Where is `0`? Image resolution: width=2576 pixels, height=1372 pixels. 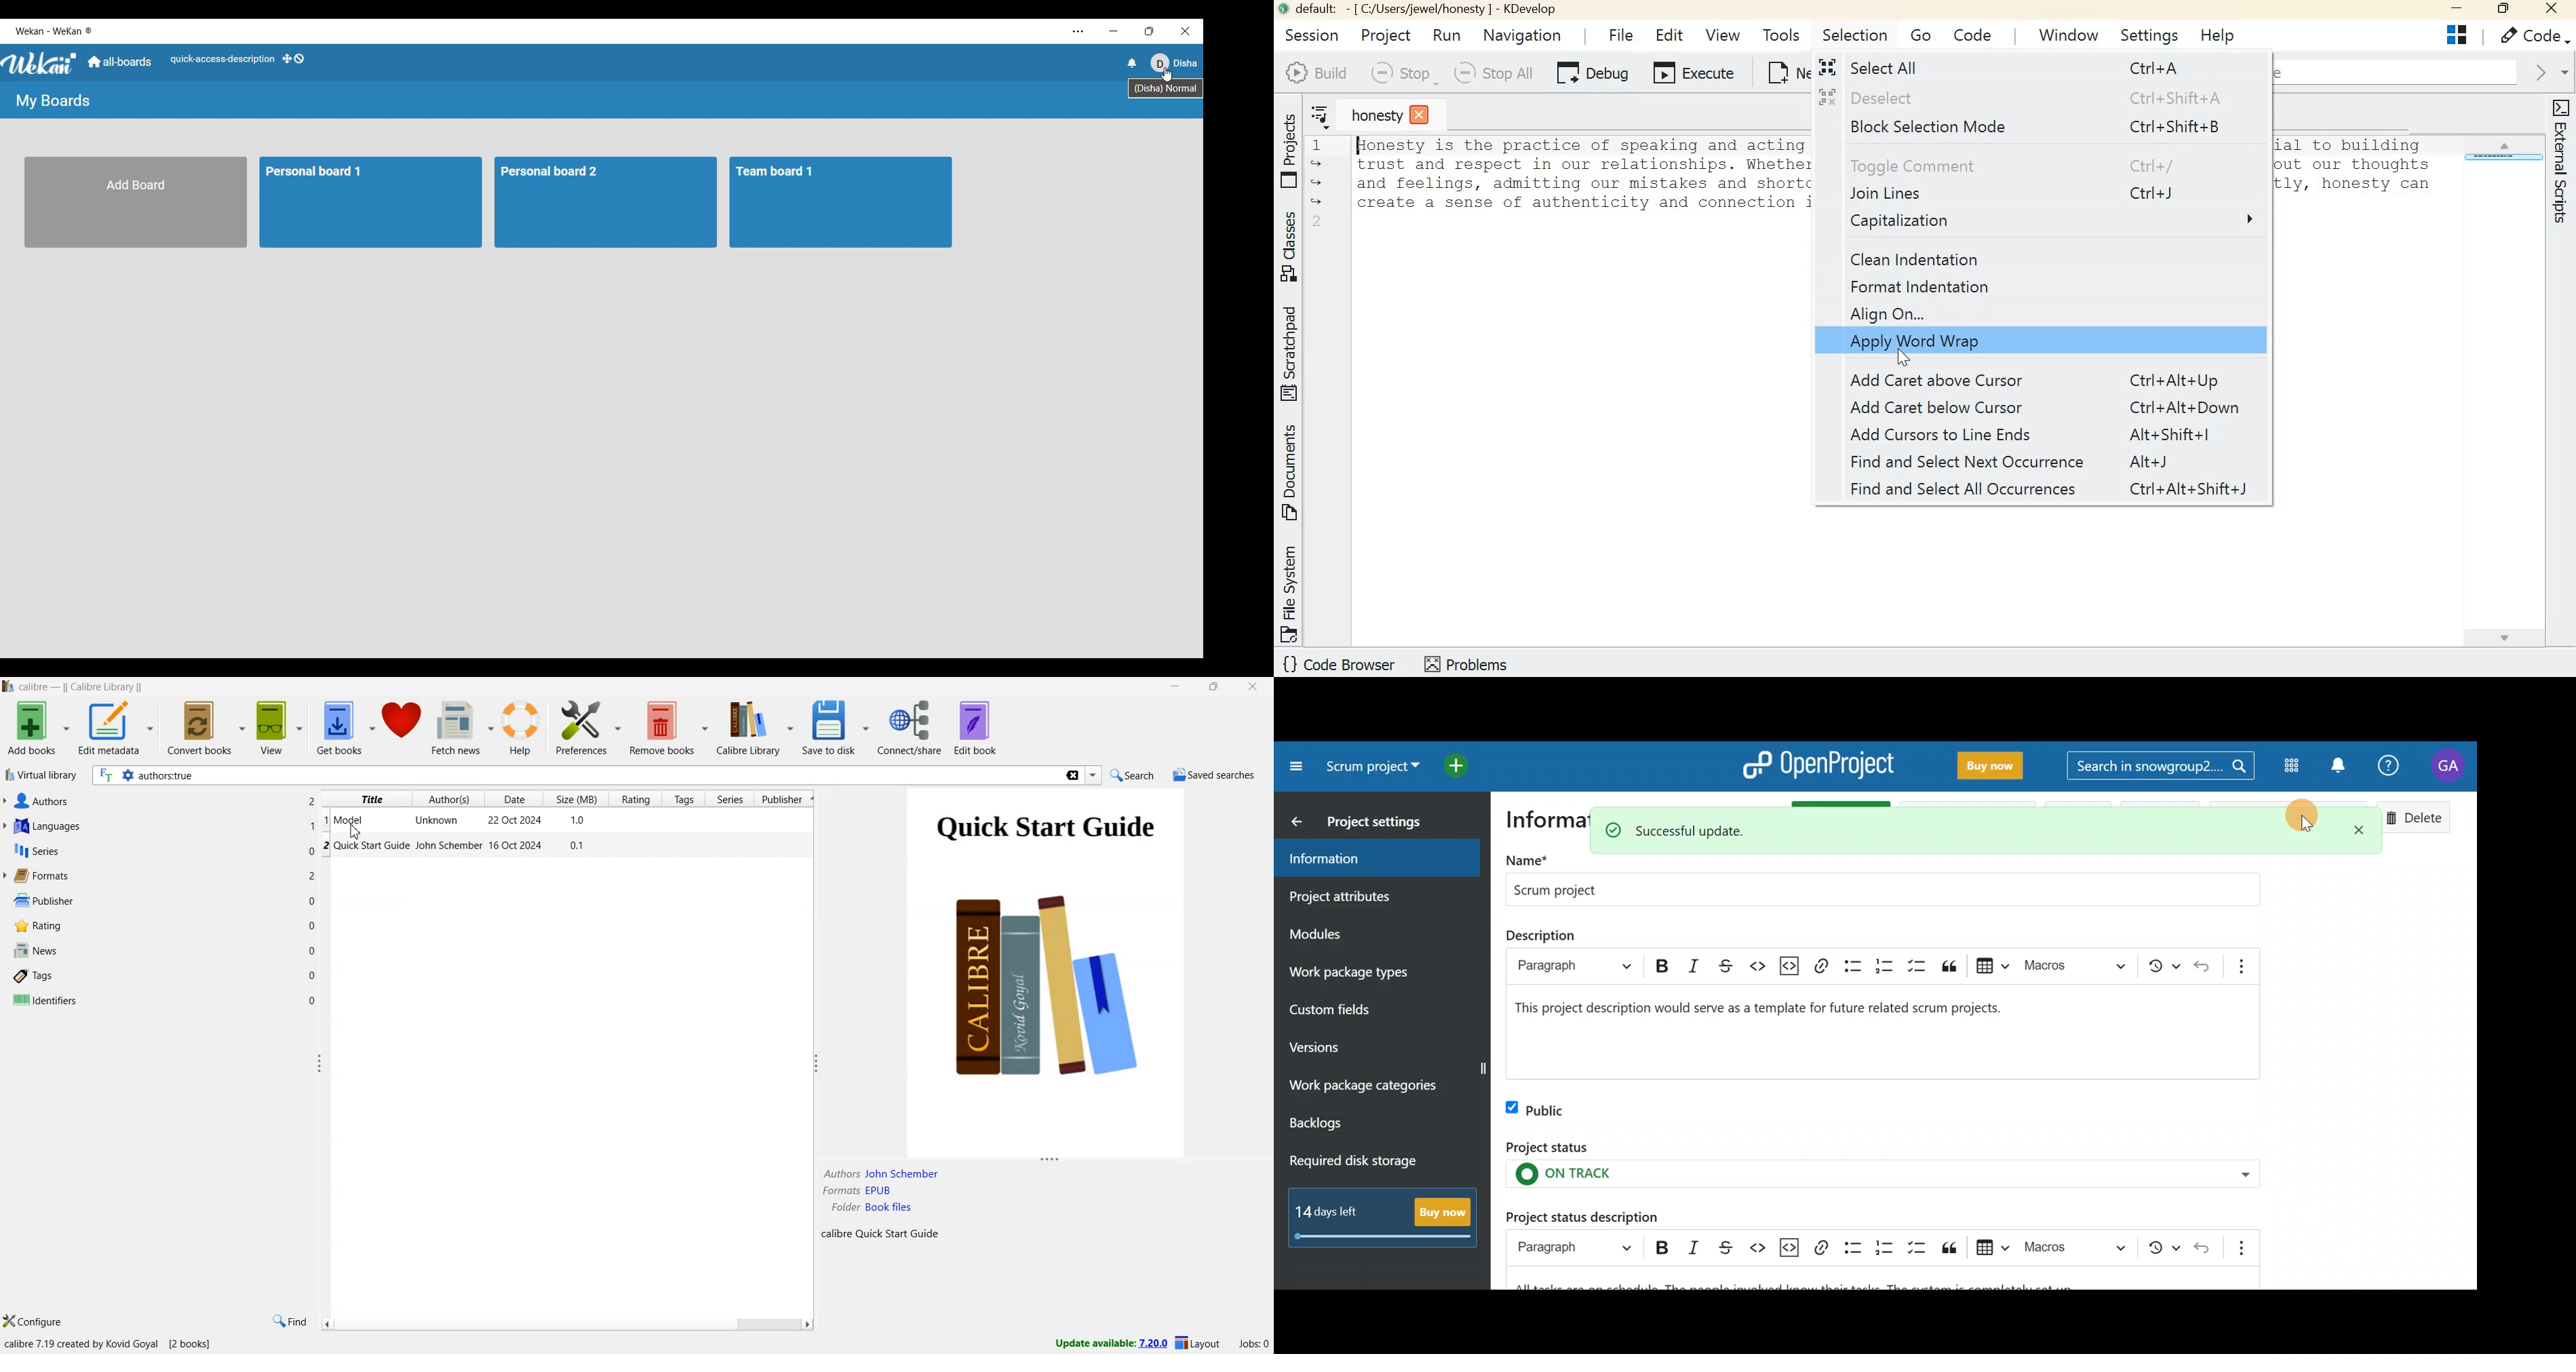 0 is located at coordinates (313, 975).